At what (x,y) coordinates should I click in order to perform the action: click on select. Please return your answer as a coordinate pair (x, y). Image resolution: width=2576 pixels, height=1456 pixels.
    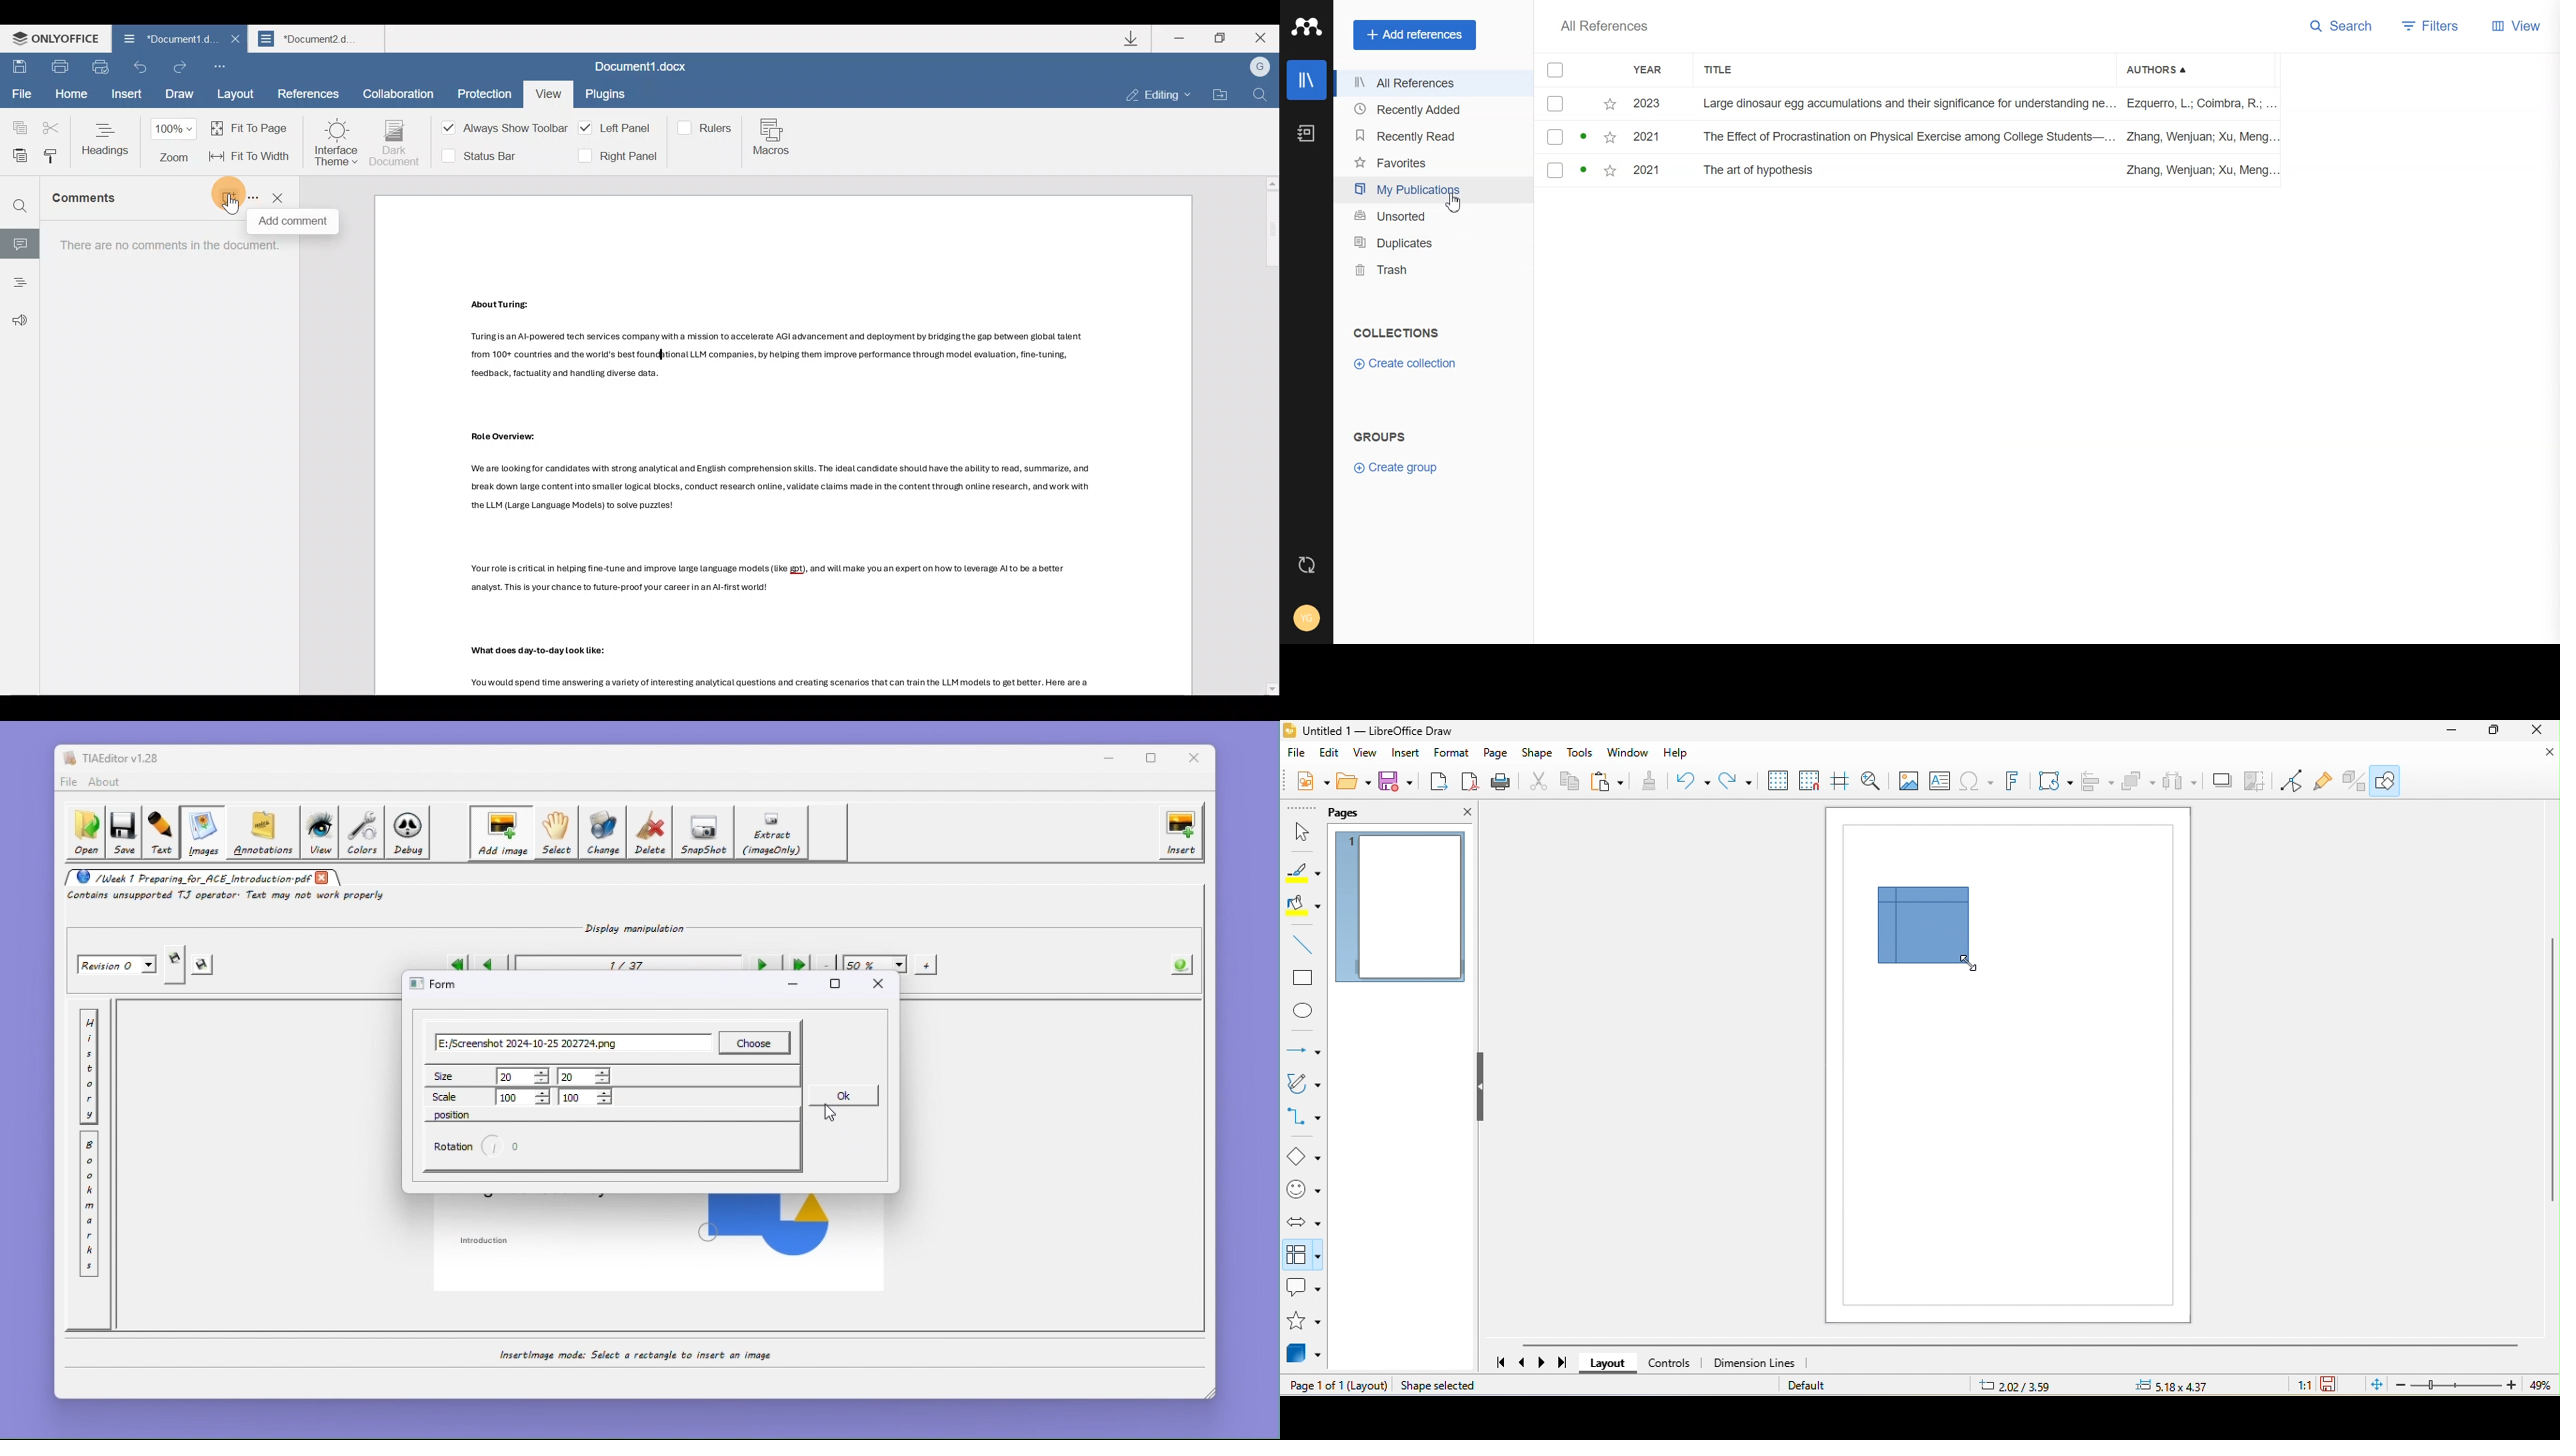
    Looking at the image, I should click on (1302, 832).